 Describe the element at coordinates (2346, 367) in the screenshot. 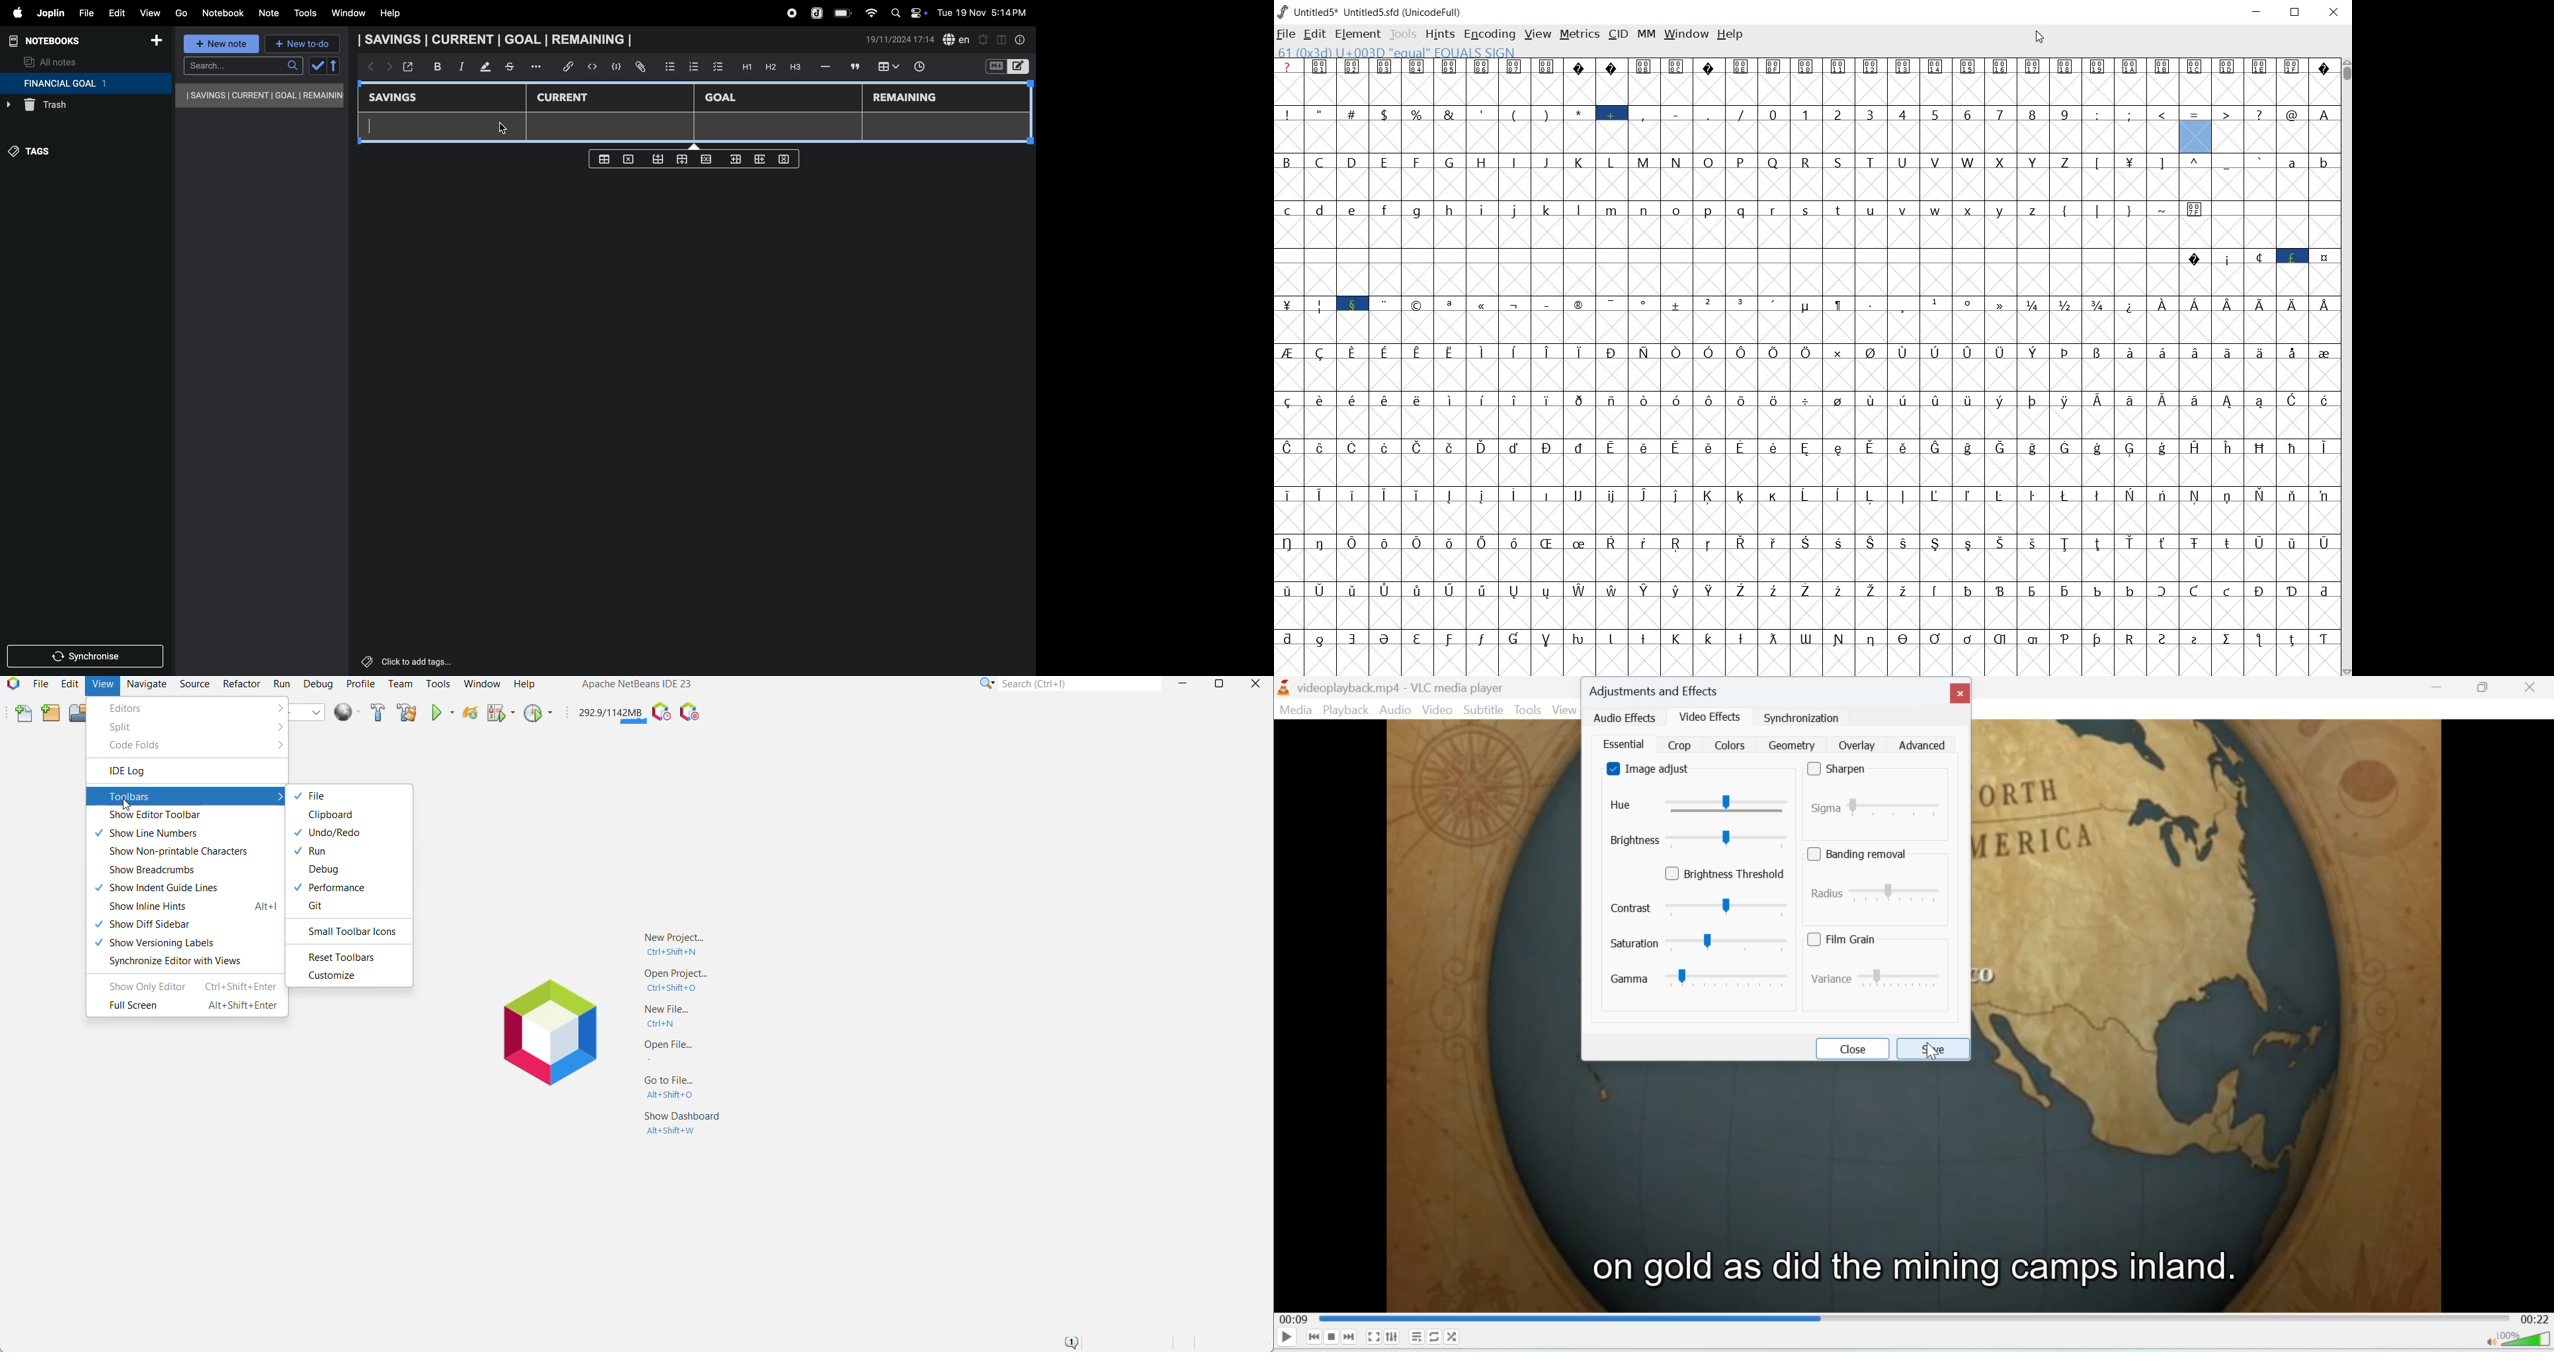

I see `scrollbar` at that location.